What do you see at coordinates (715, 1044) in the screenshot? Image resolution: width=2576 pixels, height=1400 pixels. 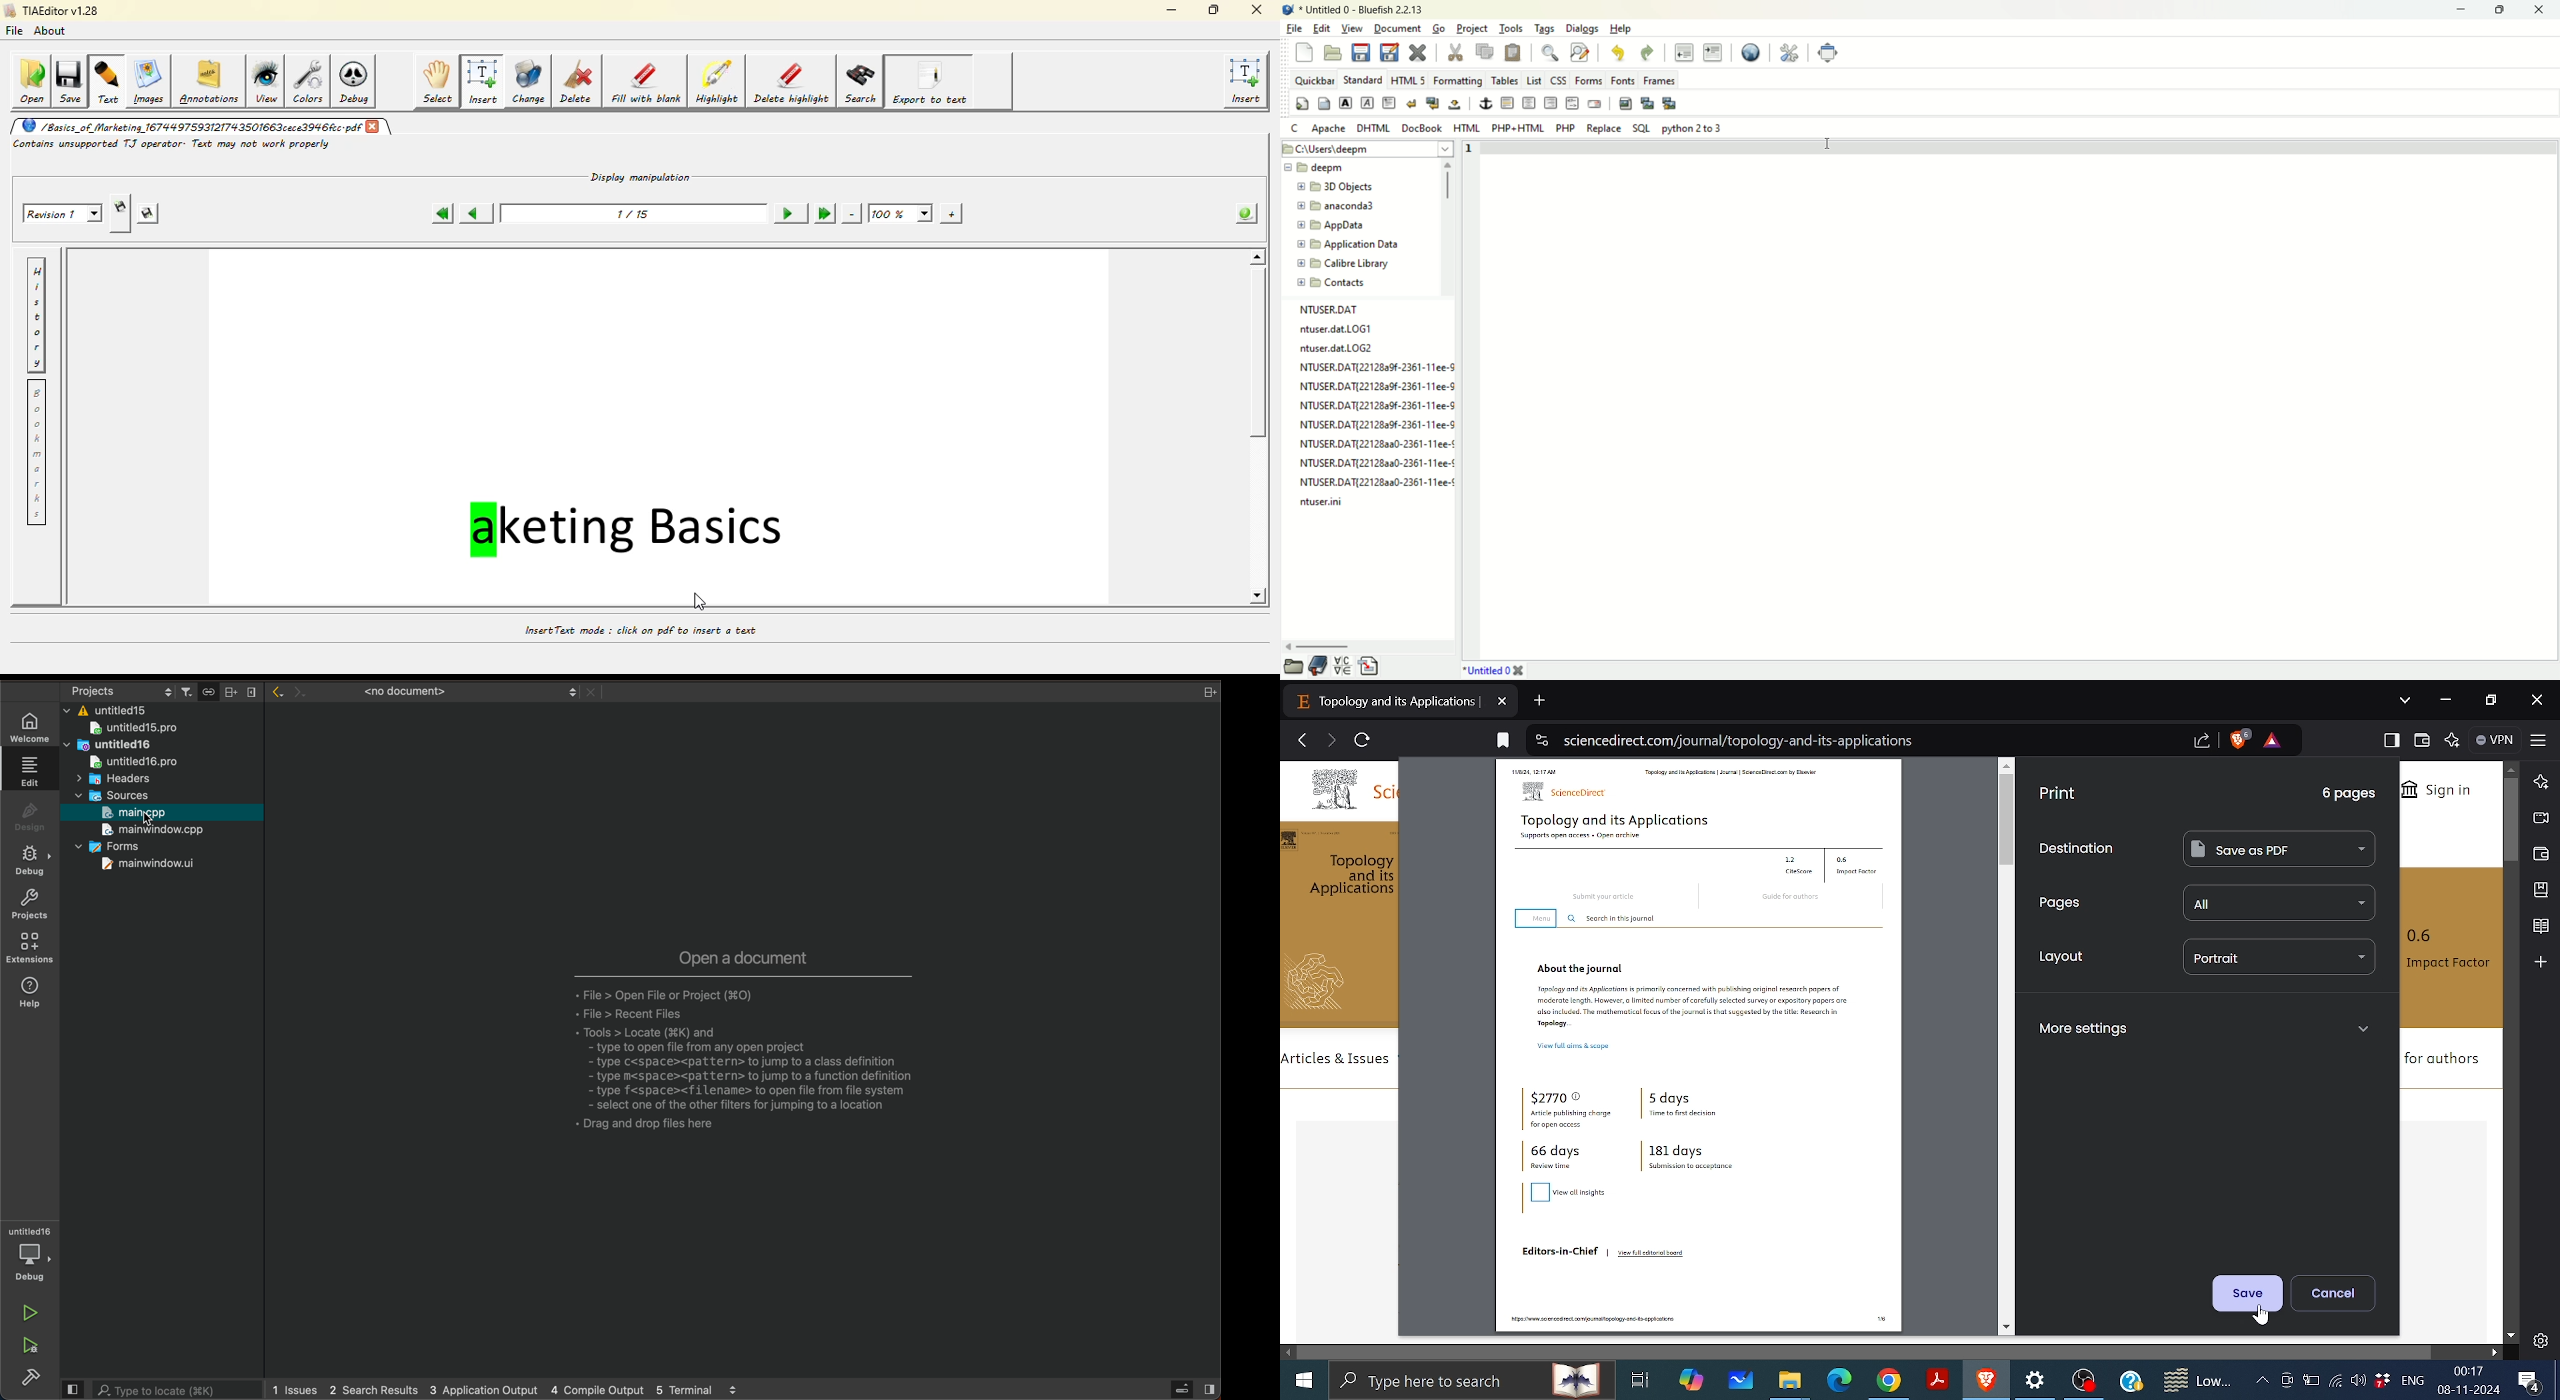 I see `open a document` at bounding box center [715, 1044].